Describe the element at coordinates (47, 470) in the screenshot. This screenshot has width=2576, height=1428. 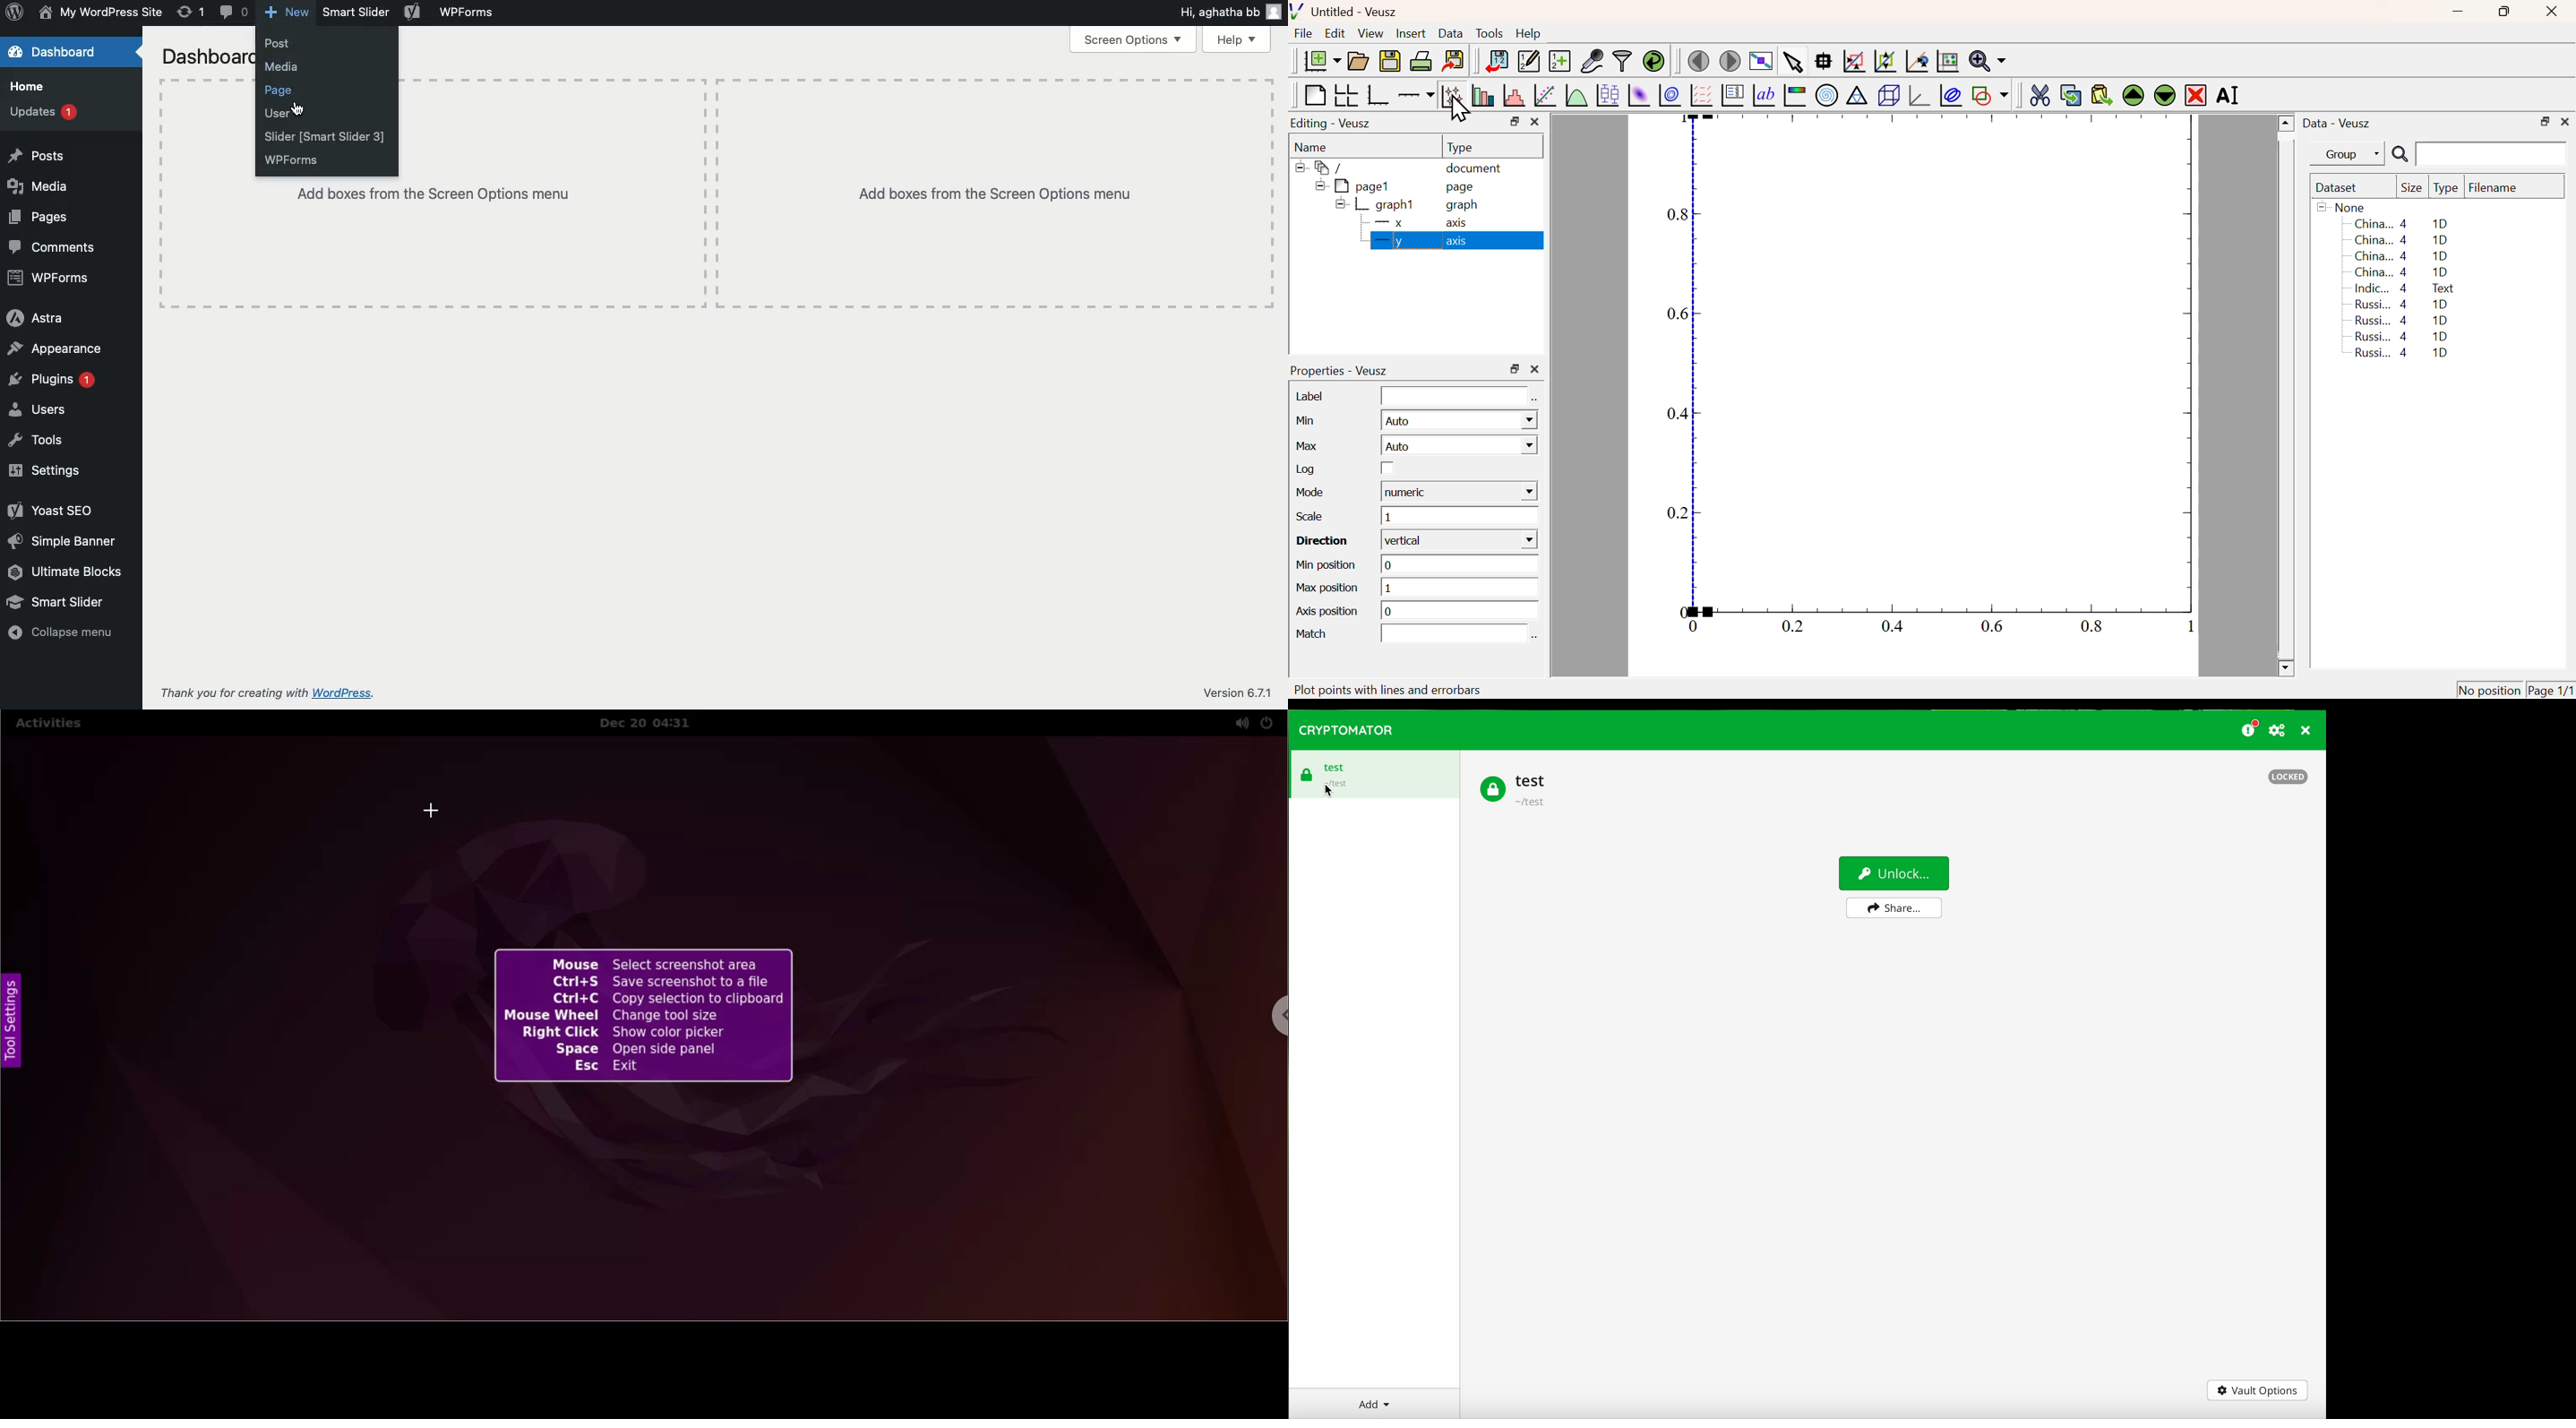
I see `Settings` at that location.